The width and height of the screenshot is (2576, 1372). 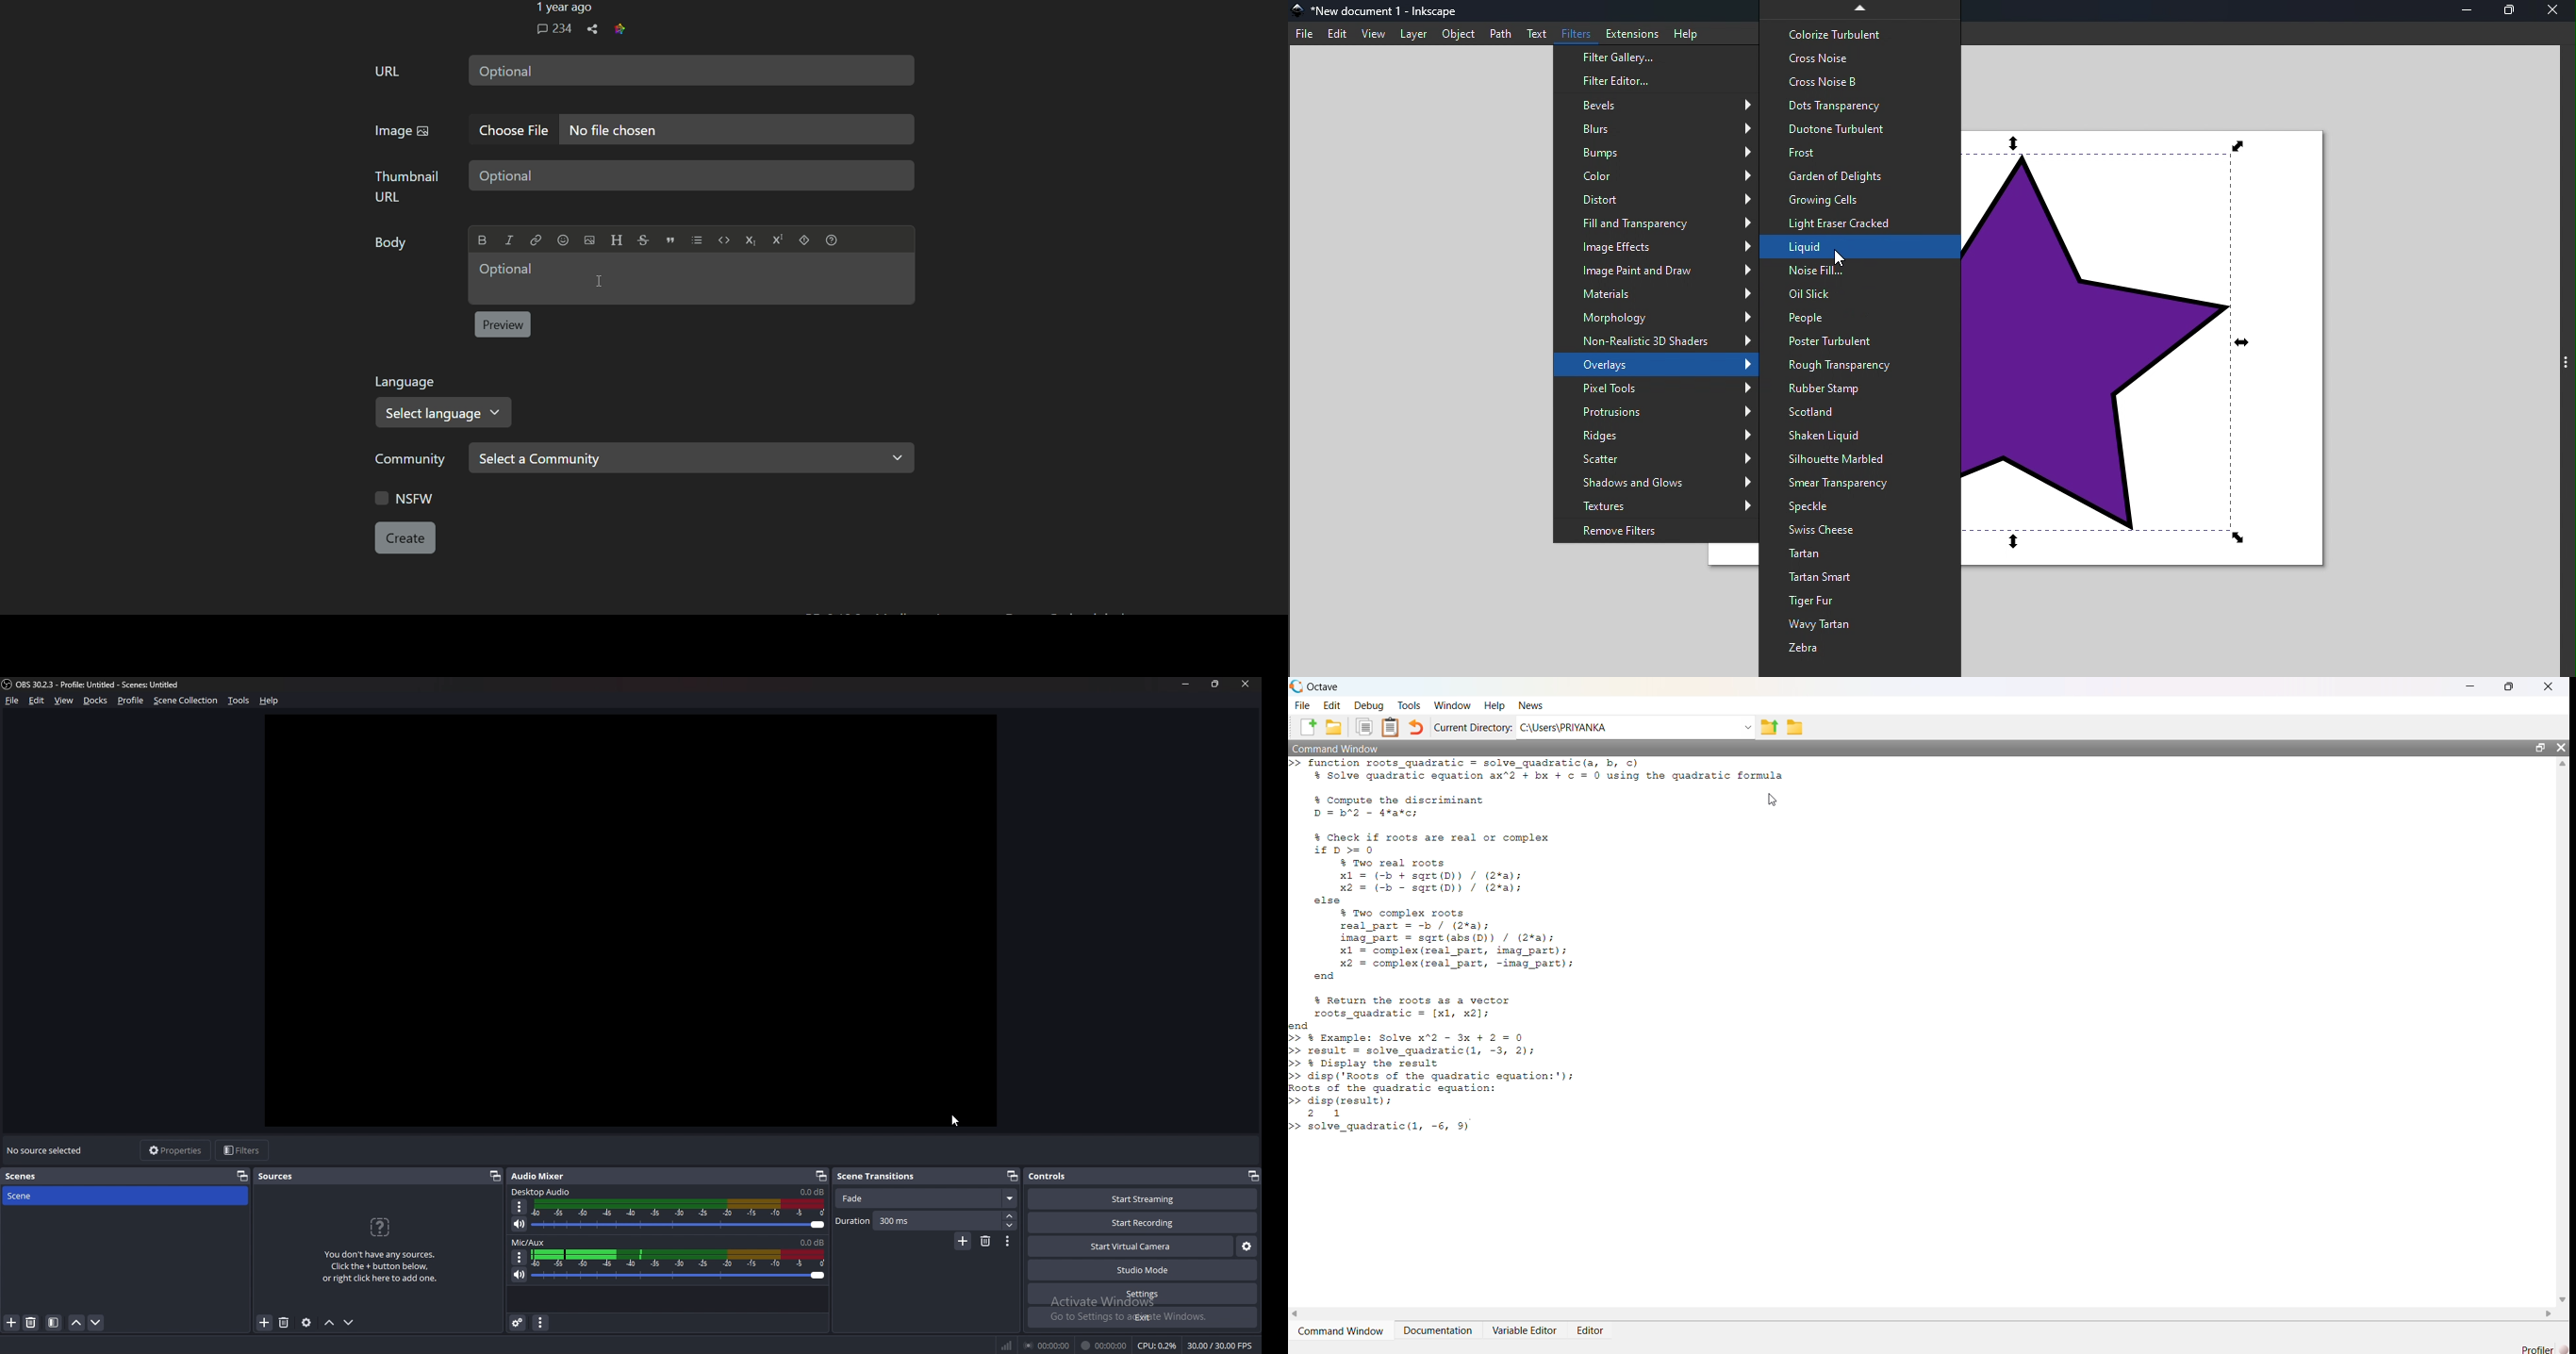 What do you see at coordinates (1862, 651) in the screenshot?
I see `Zebra` at bounding box center [1862, 651].